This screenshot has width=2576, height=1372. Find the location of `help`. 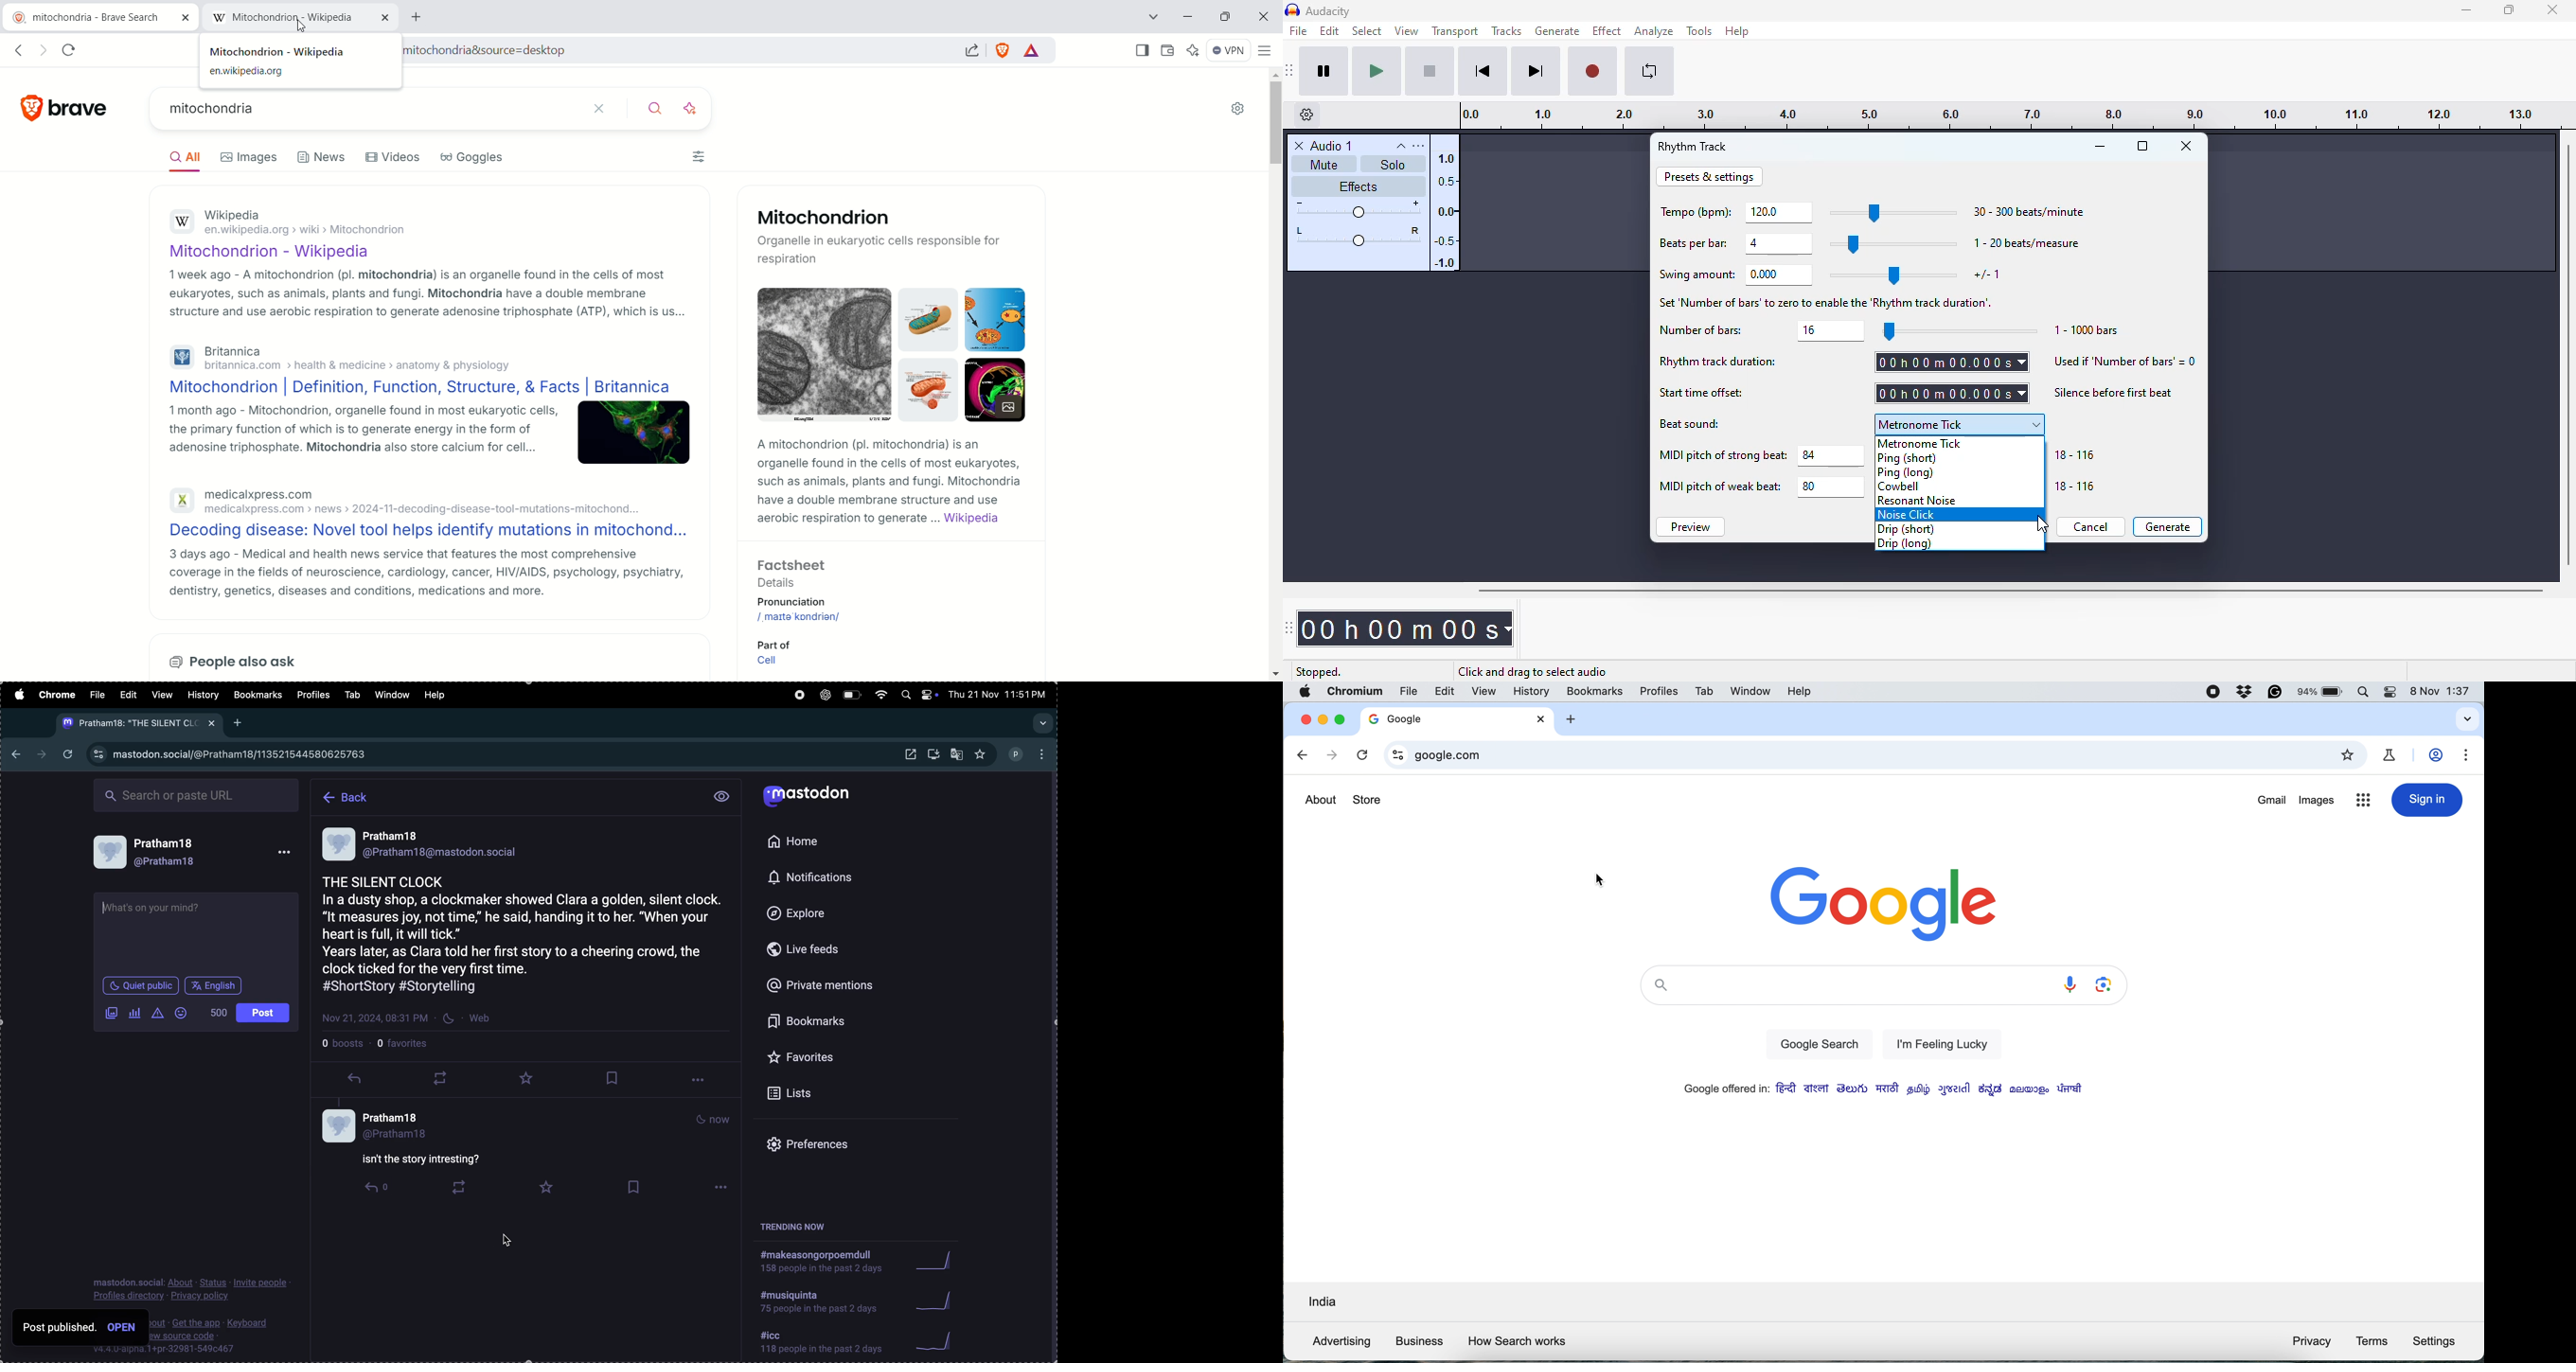

help is located at coordinates (1798, 691).